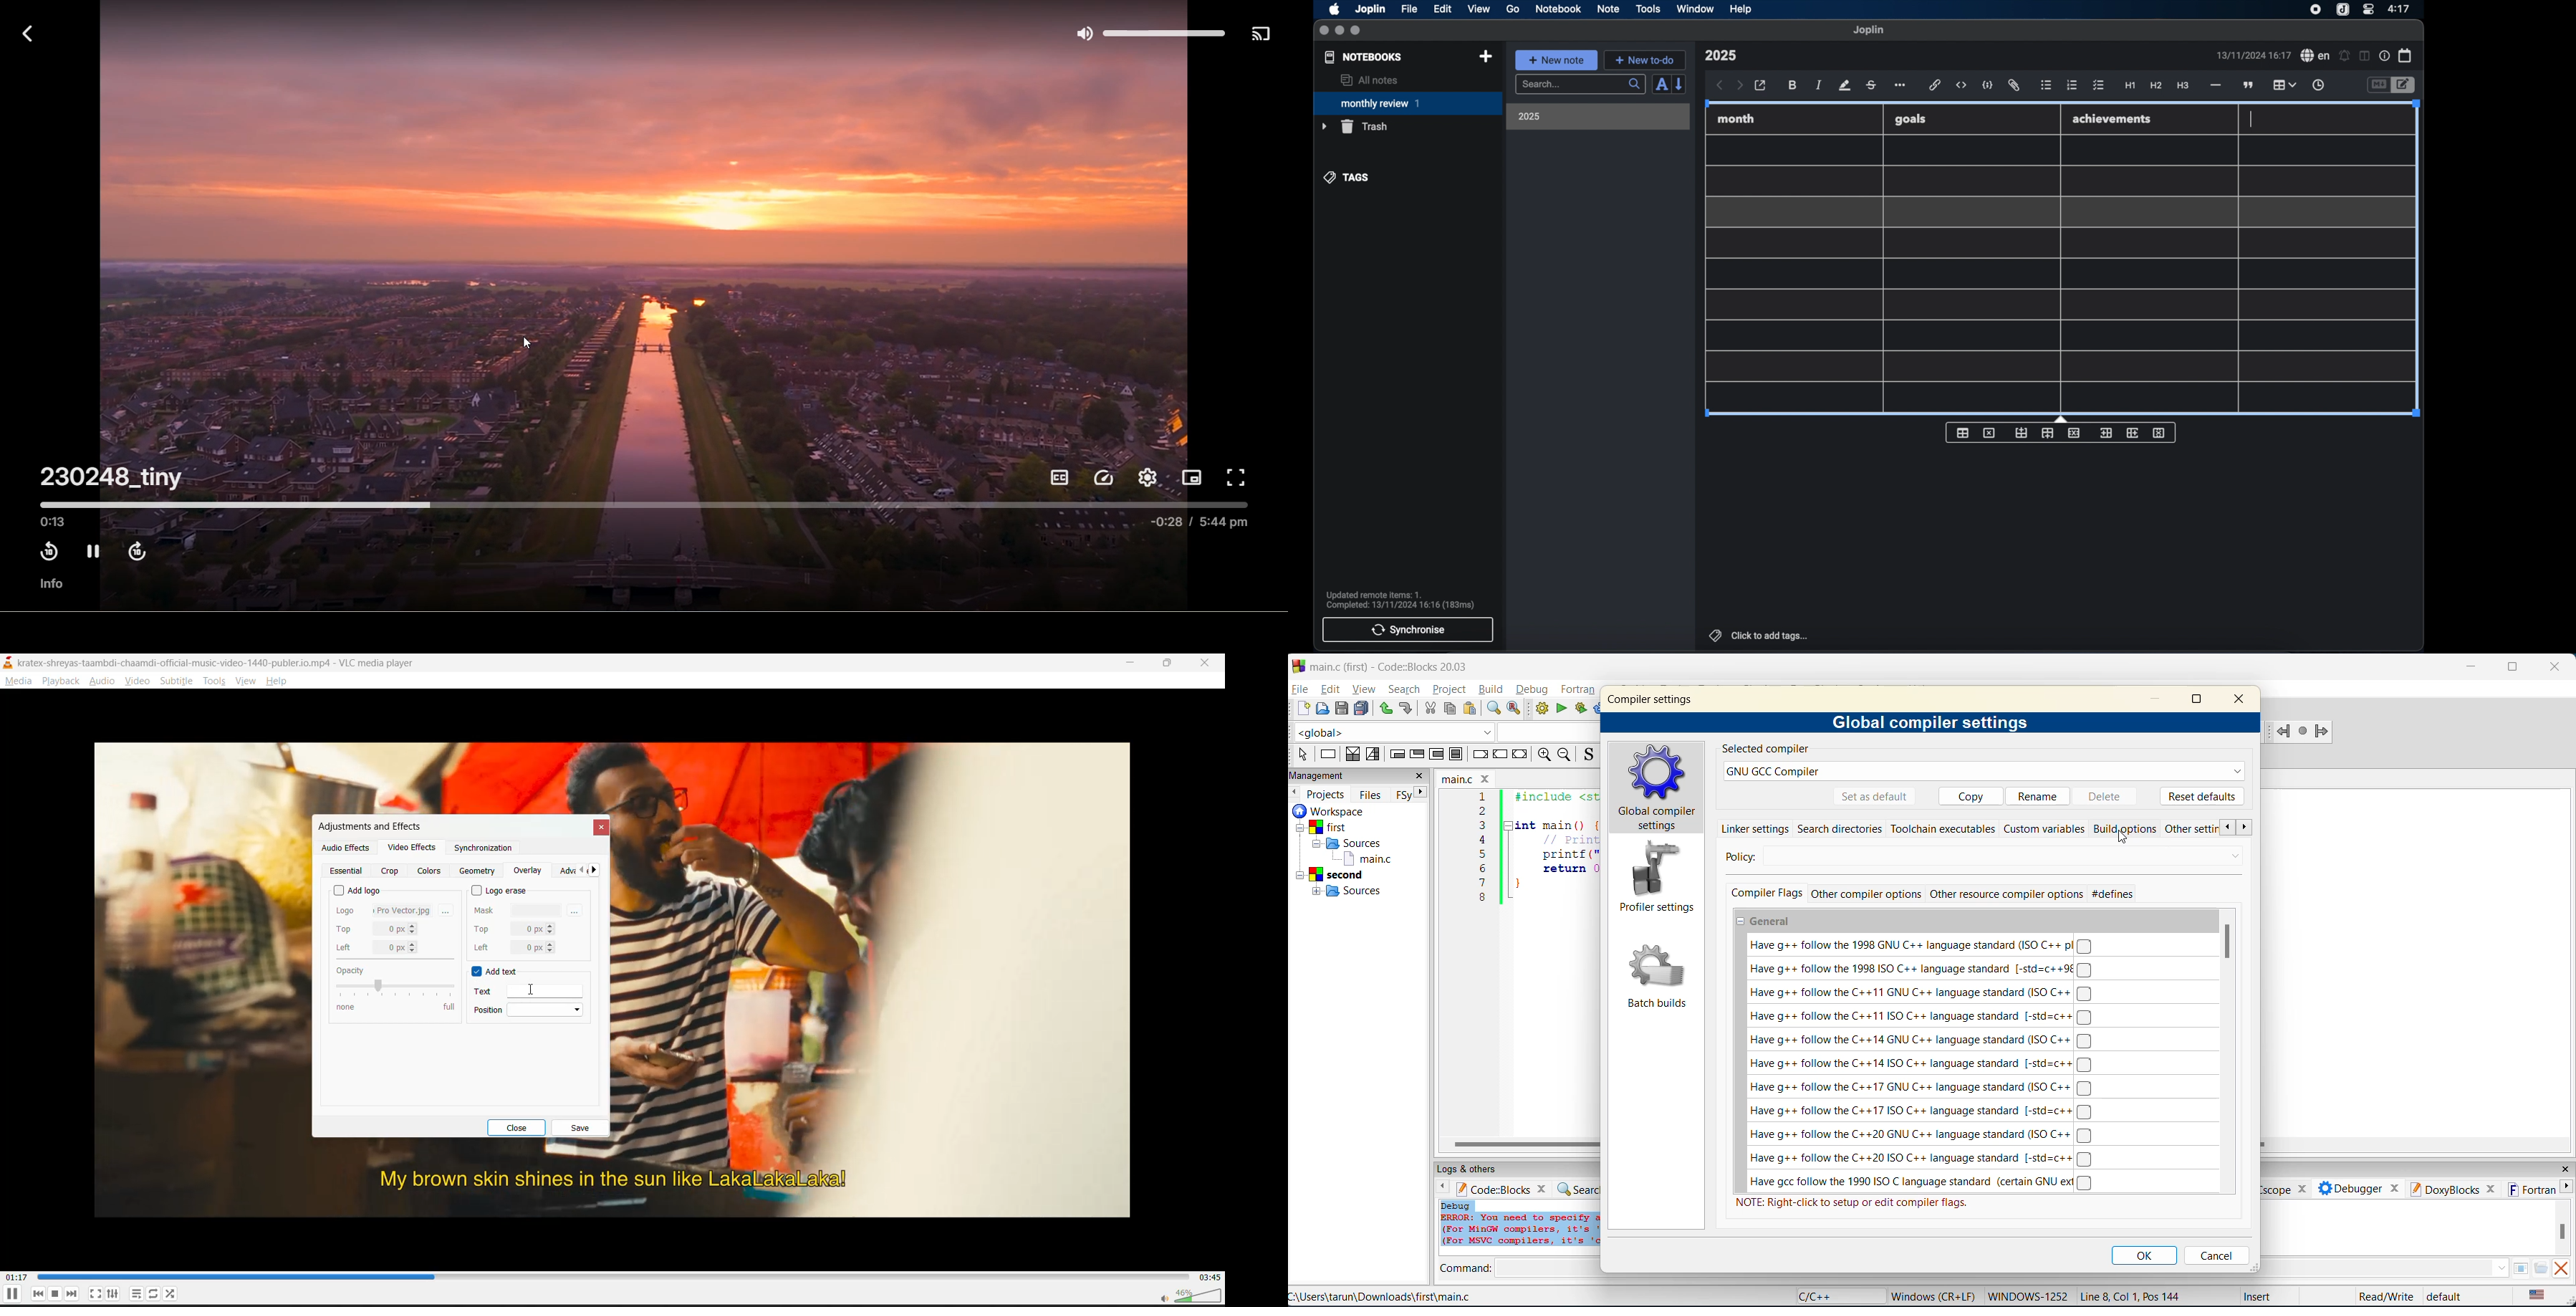  Describe the element at coordinates (1513, 8) in the screenshot. I see `go` at that location.